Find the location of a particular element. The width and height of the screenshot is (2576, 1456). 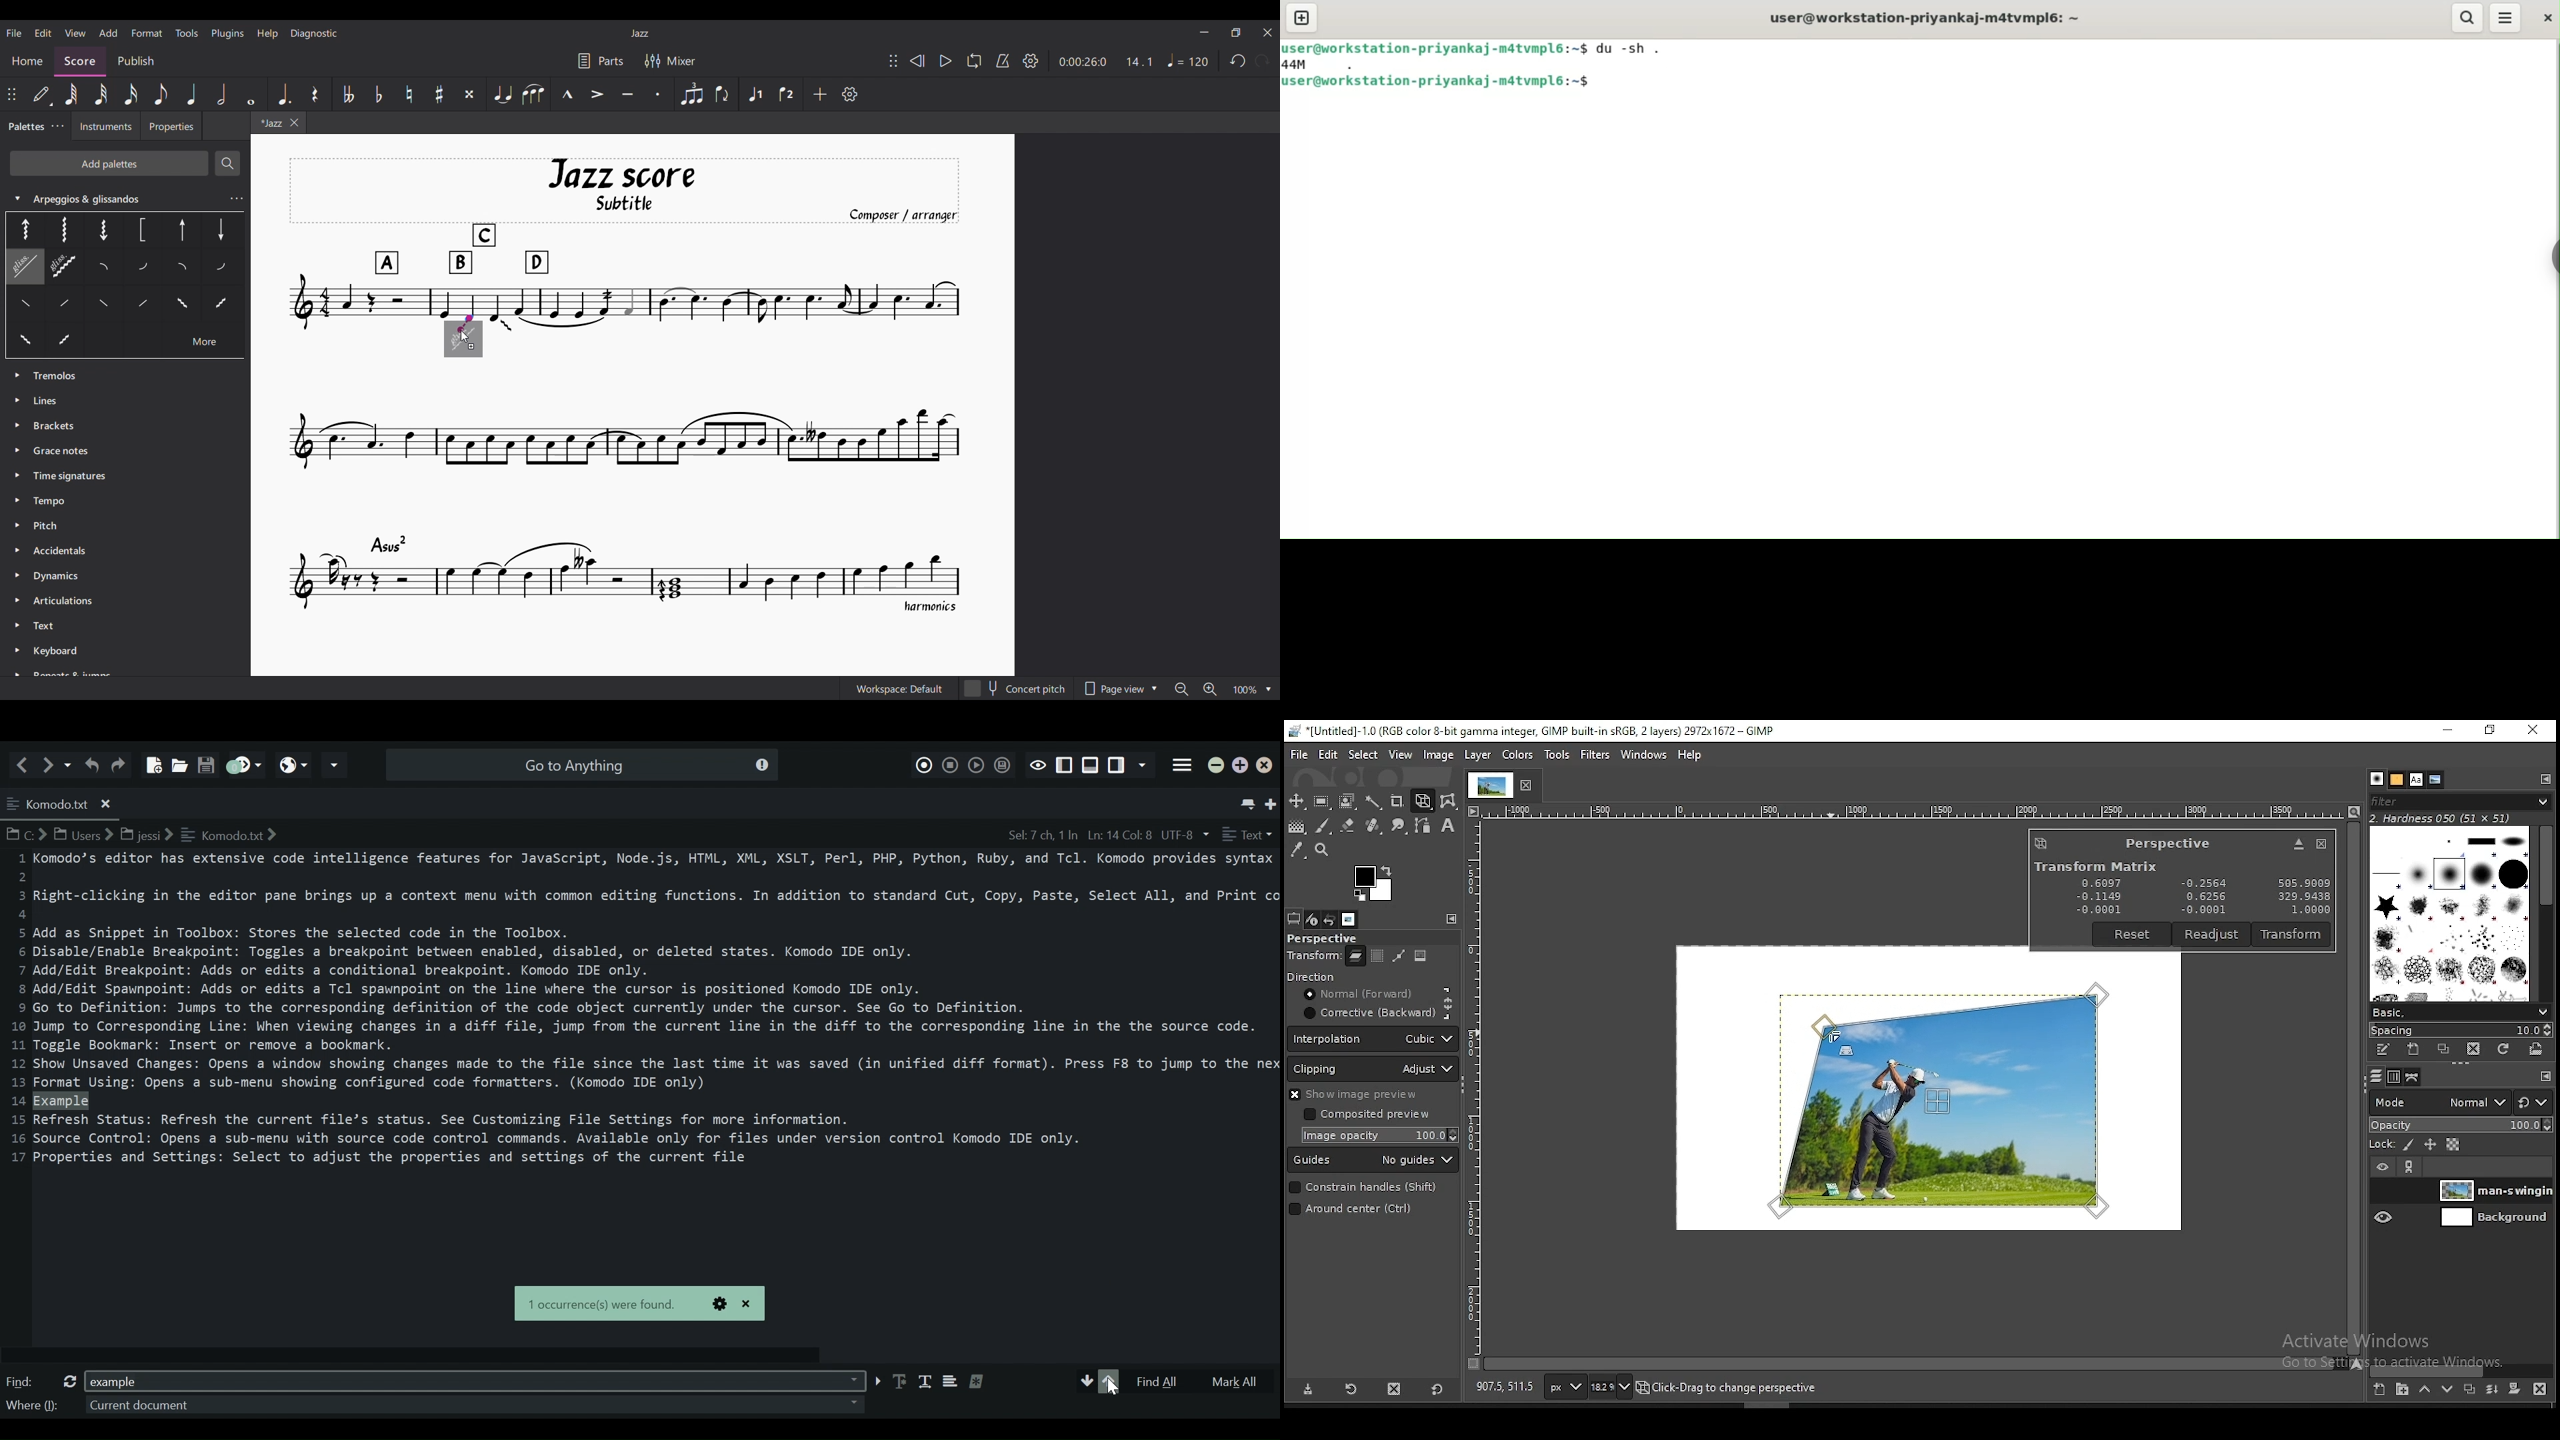

Palate 16 is located at coordinates (179, 306).